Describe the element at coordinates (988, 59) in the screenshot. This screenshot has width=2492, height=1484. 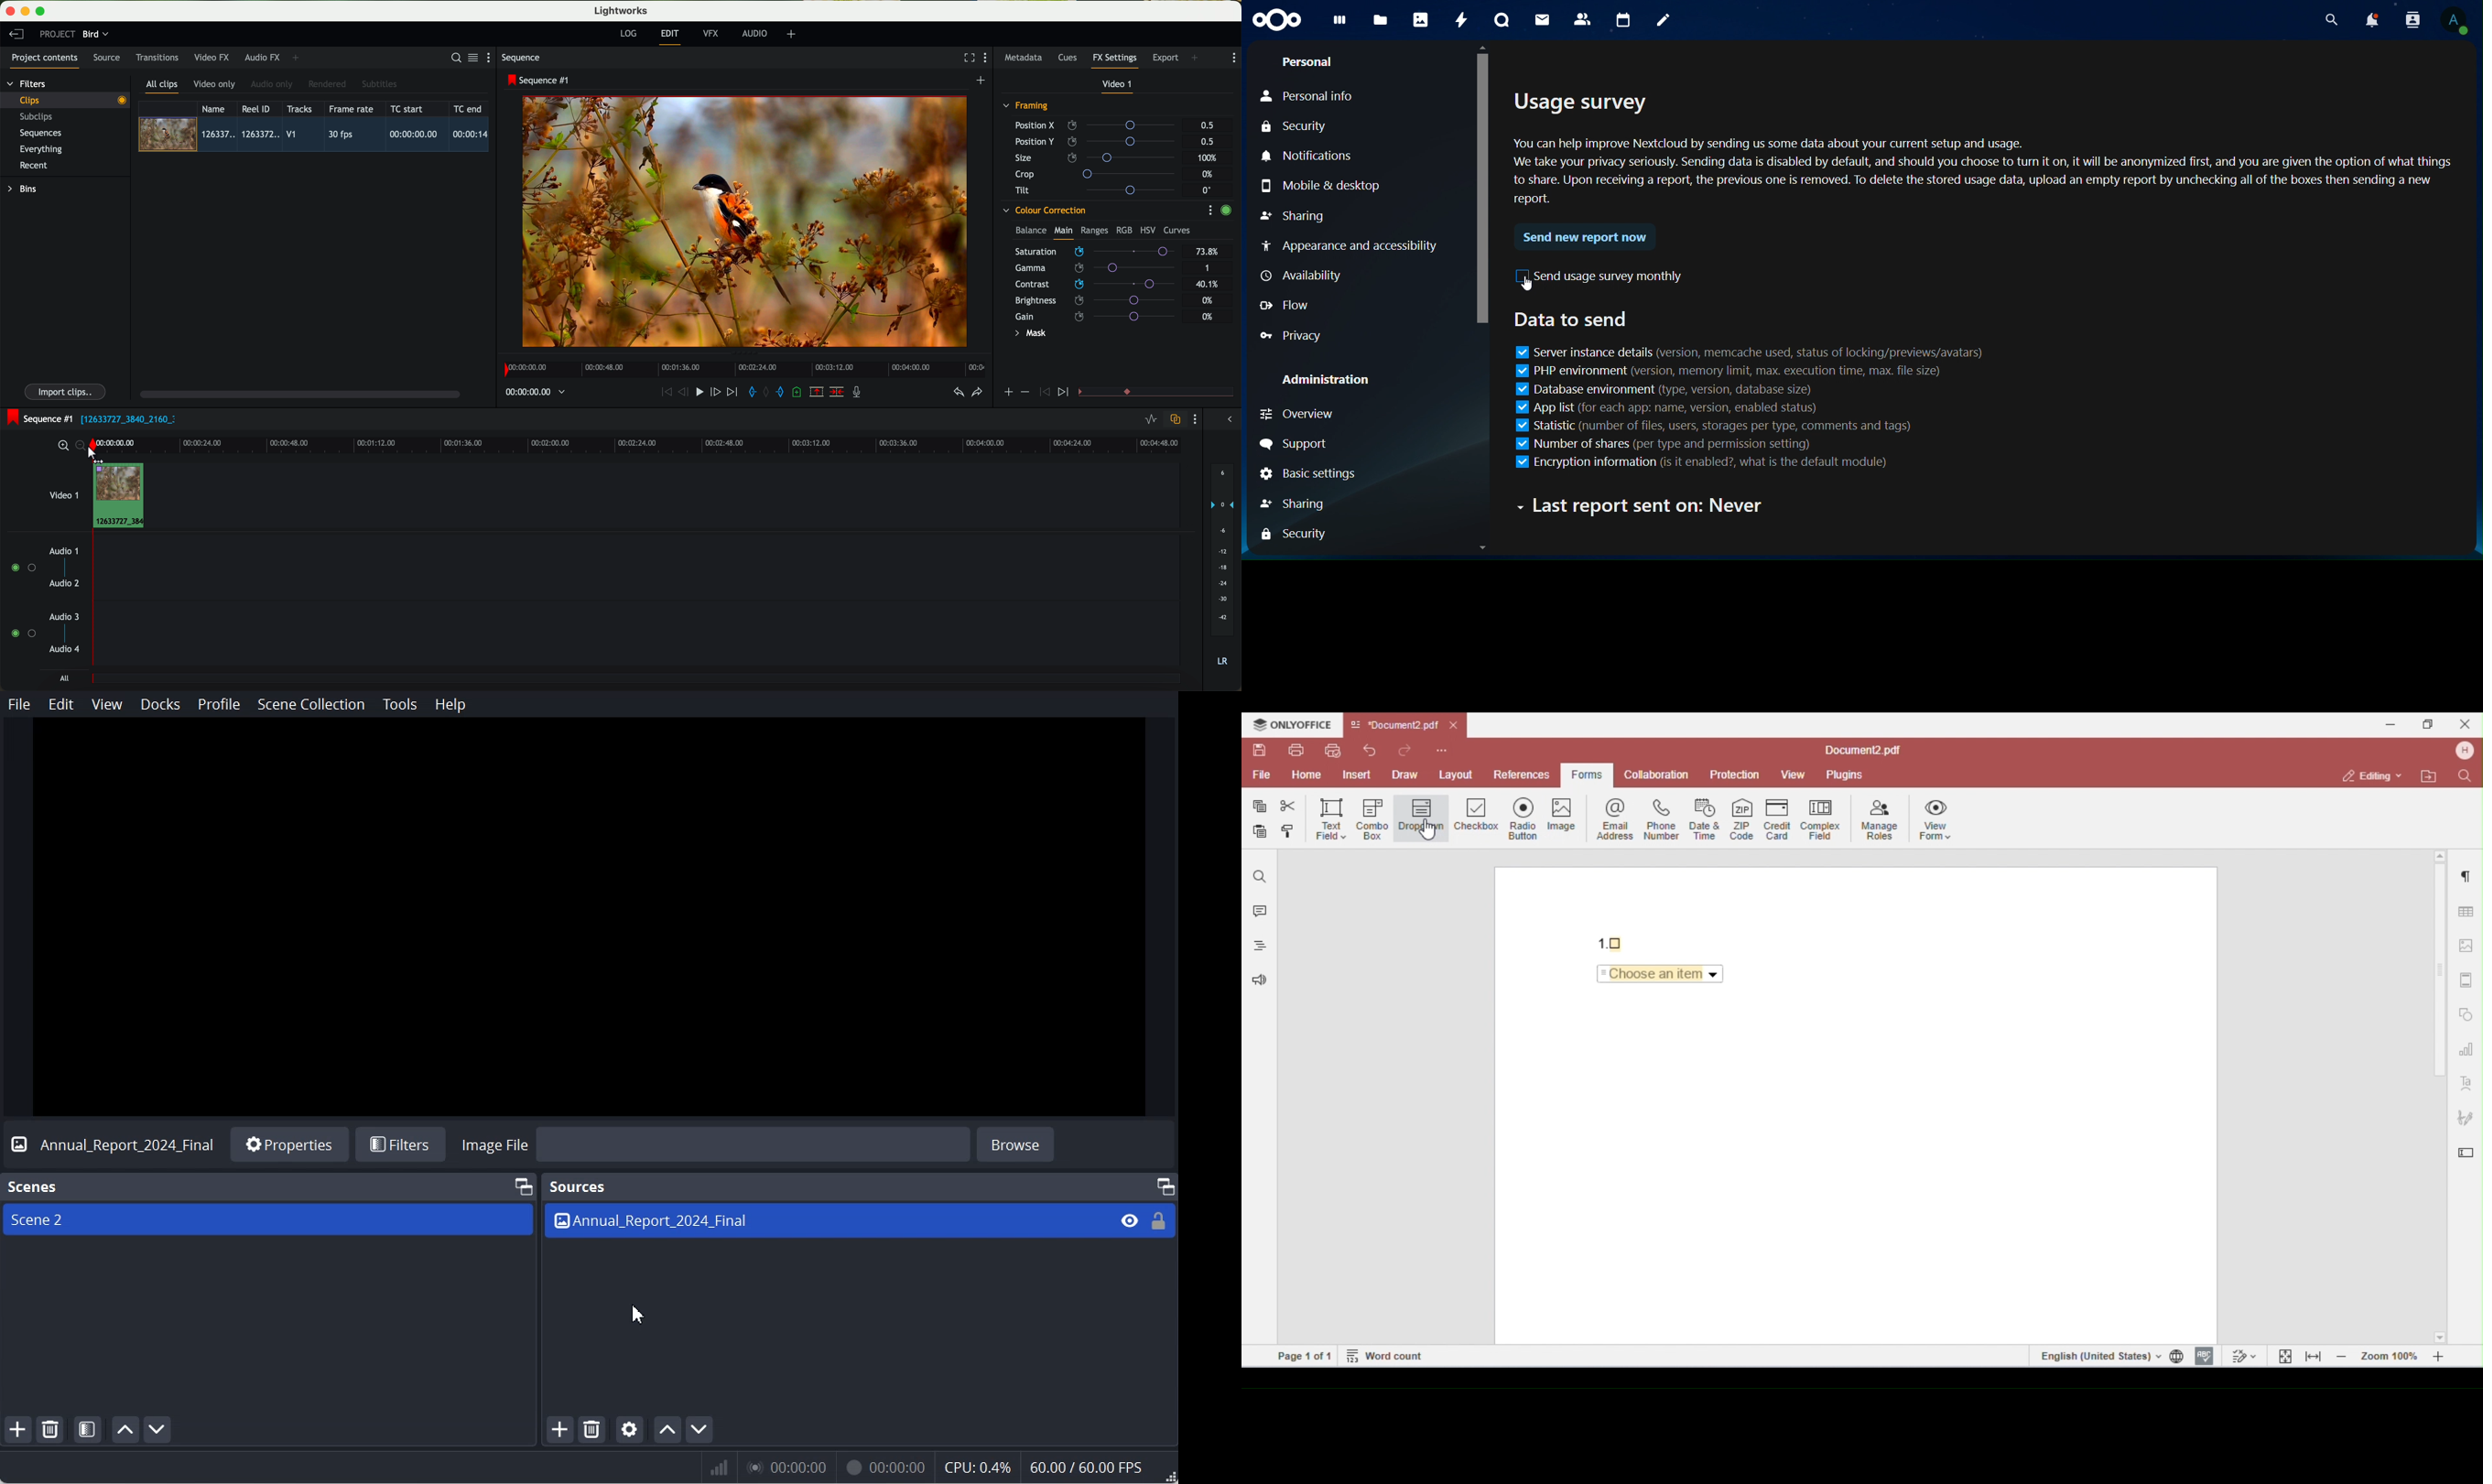
I see `show settings menu` at that location.